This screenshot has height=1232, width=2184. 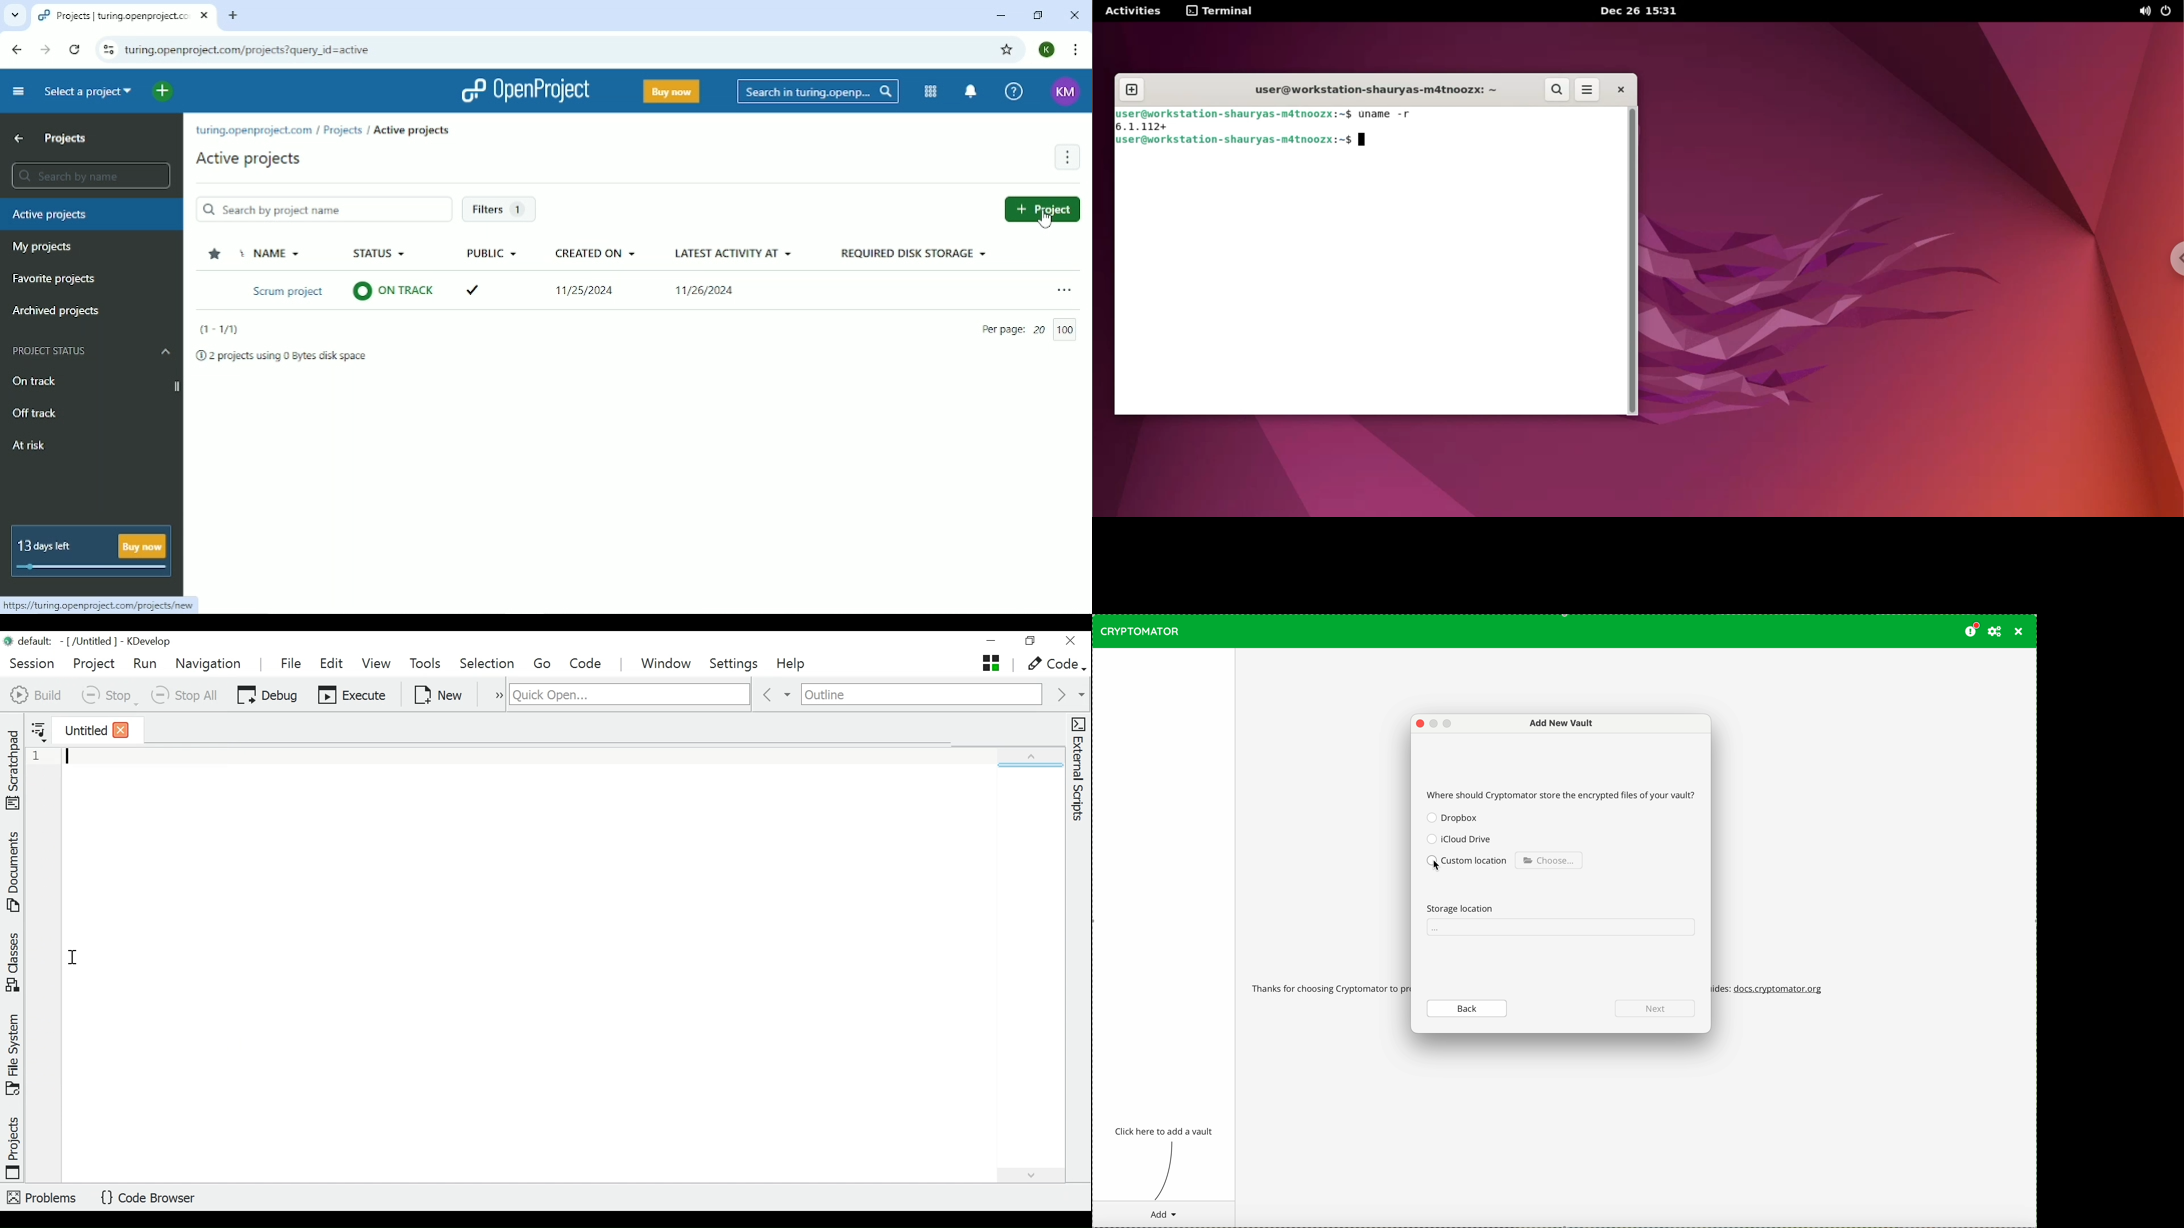 What do you see at coordinates (17, 49) in the screenshot?
I see `Back` at bounding box center [17, 49].